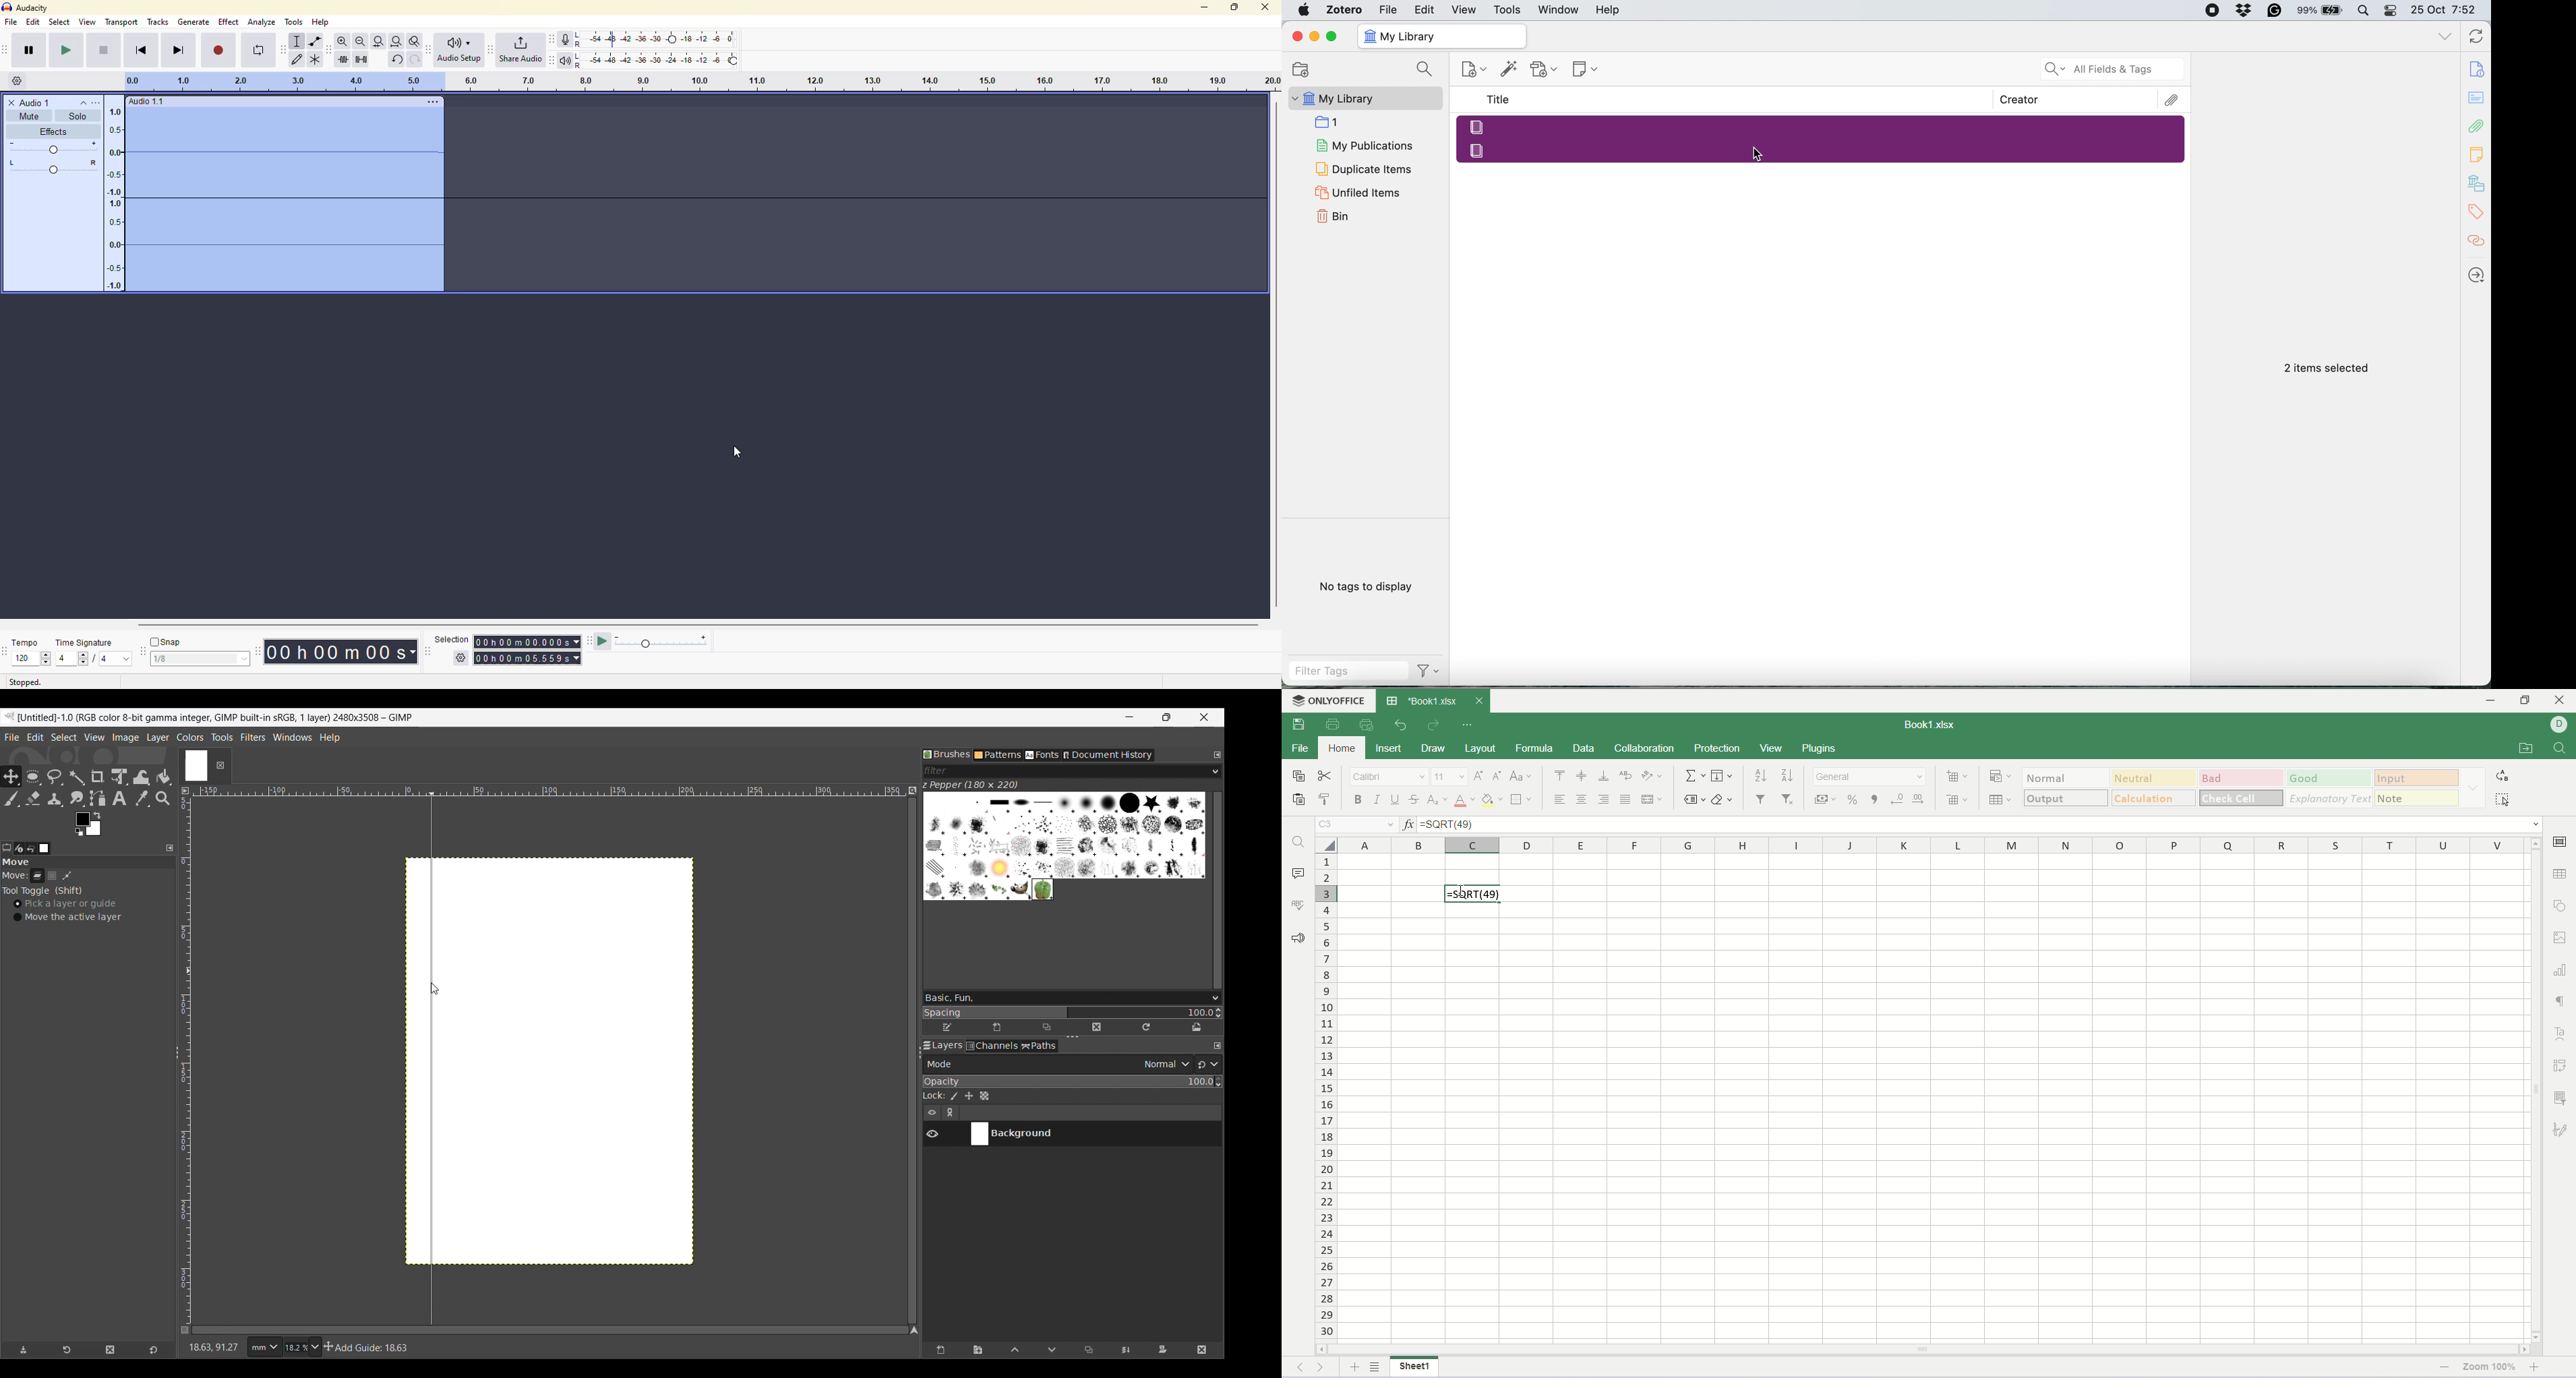 This screenshot has width=2576, height=1400. Describe the element at coordinates (1306, 10) in the screenshot. I see `Apple Menu` at that location.